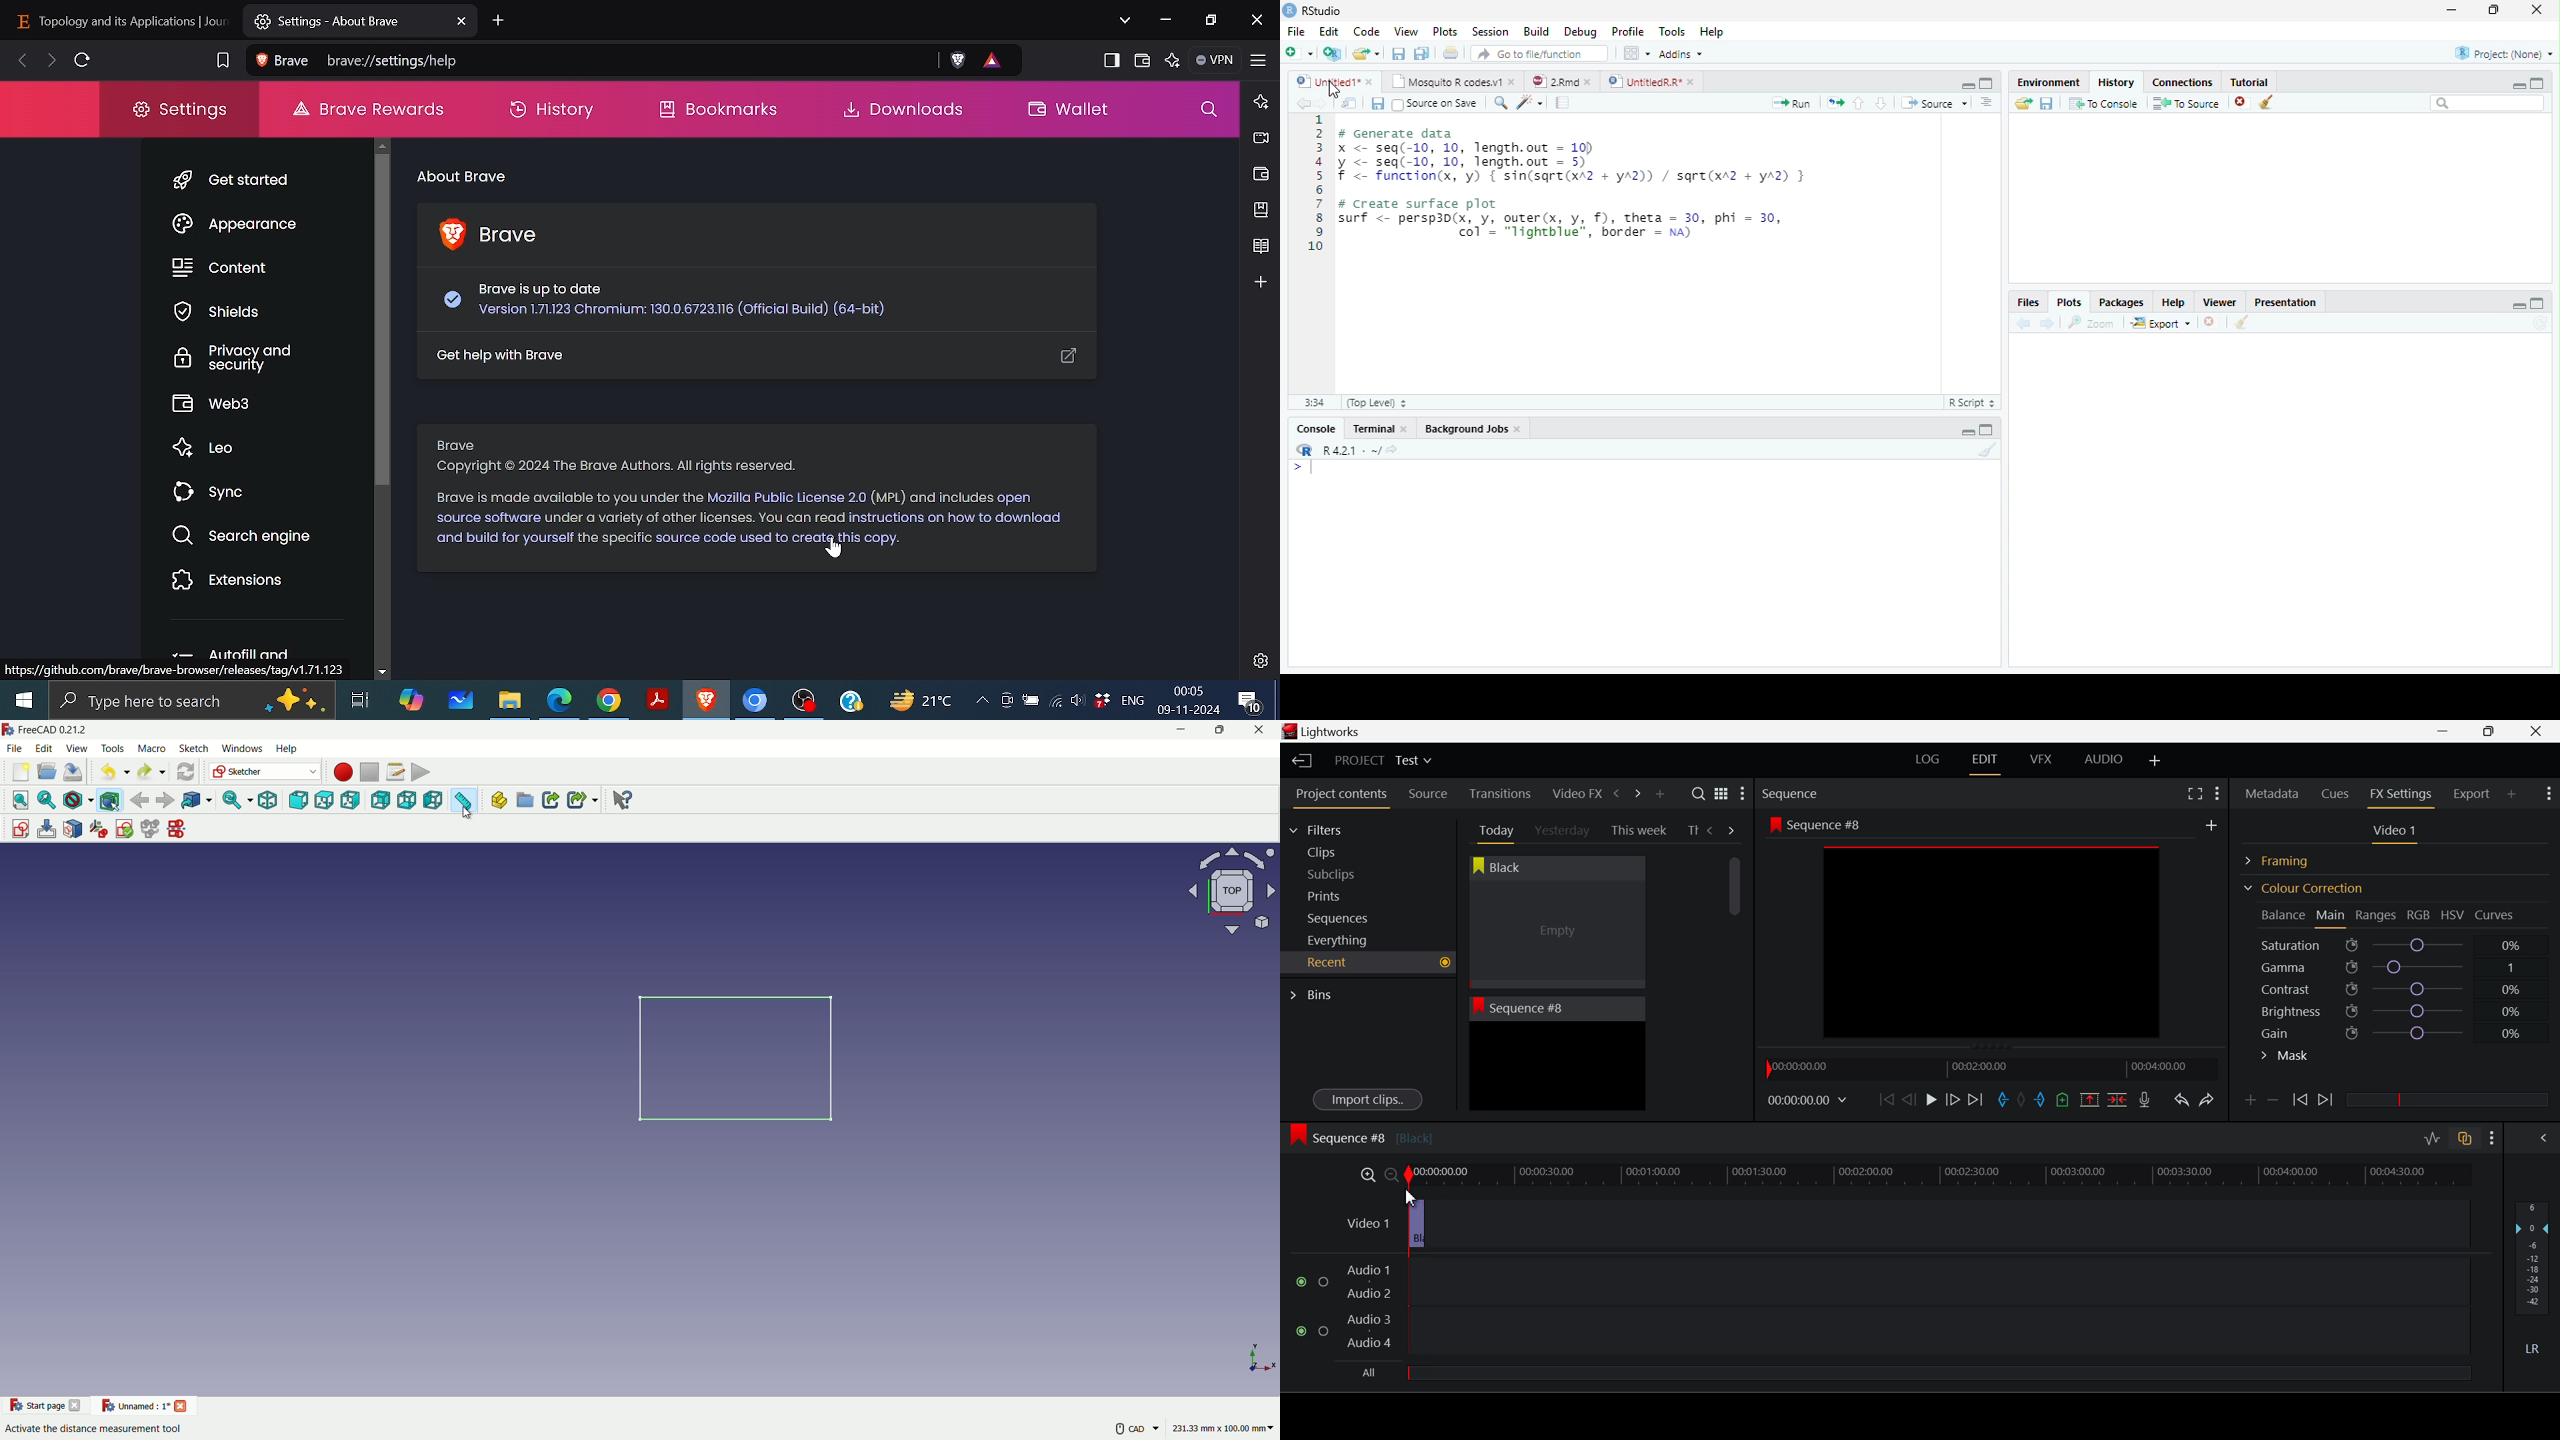 The height and width of the screenshot is (1456, 2576). What do you see at coordinates (2219, 302) in the screenshot?
I see `Viewer` at bounding box center [2219, 302].